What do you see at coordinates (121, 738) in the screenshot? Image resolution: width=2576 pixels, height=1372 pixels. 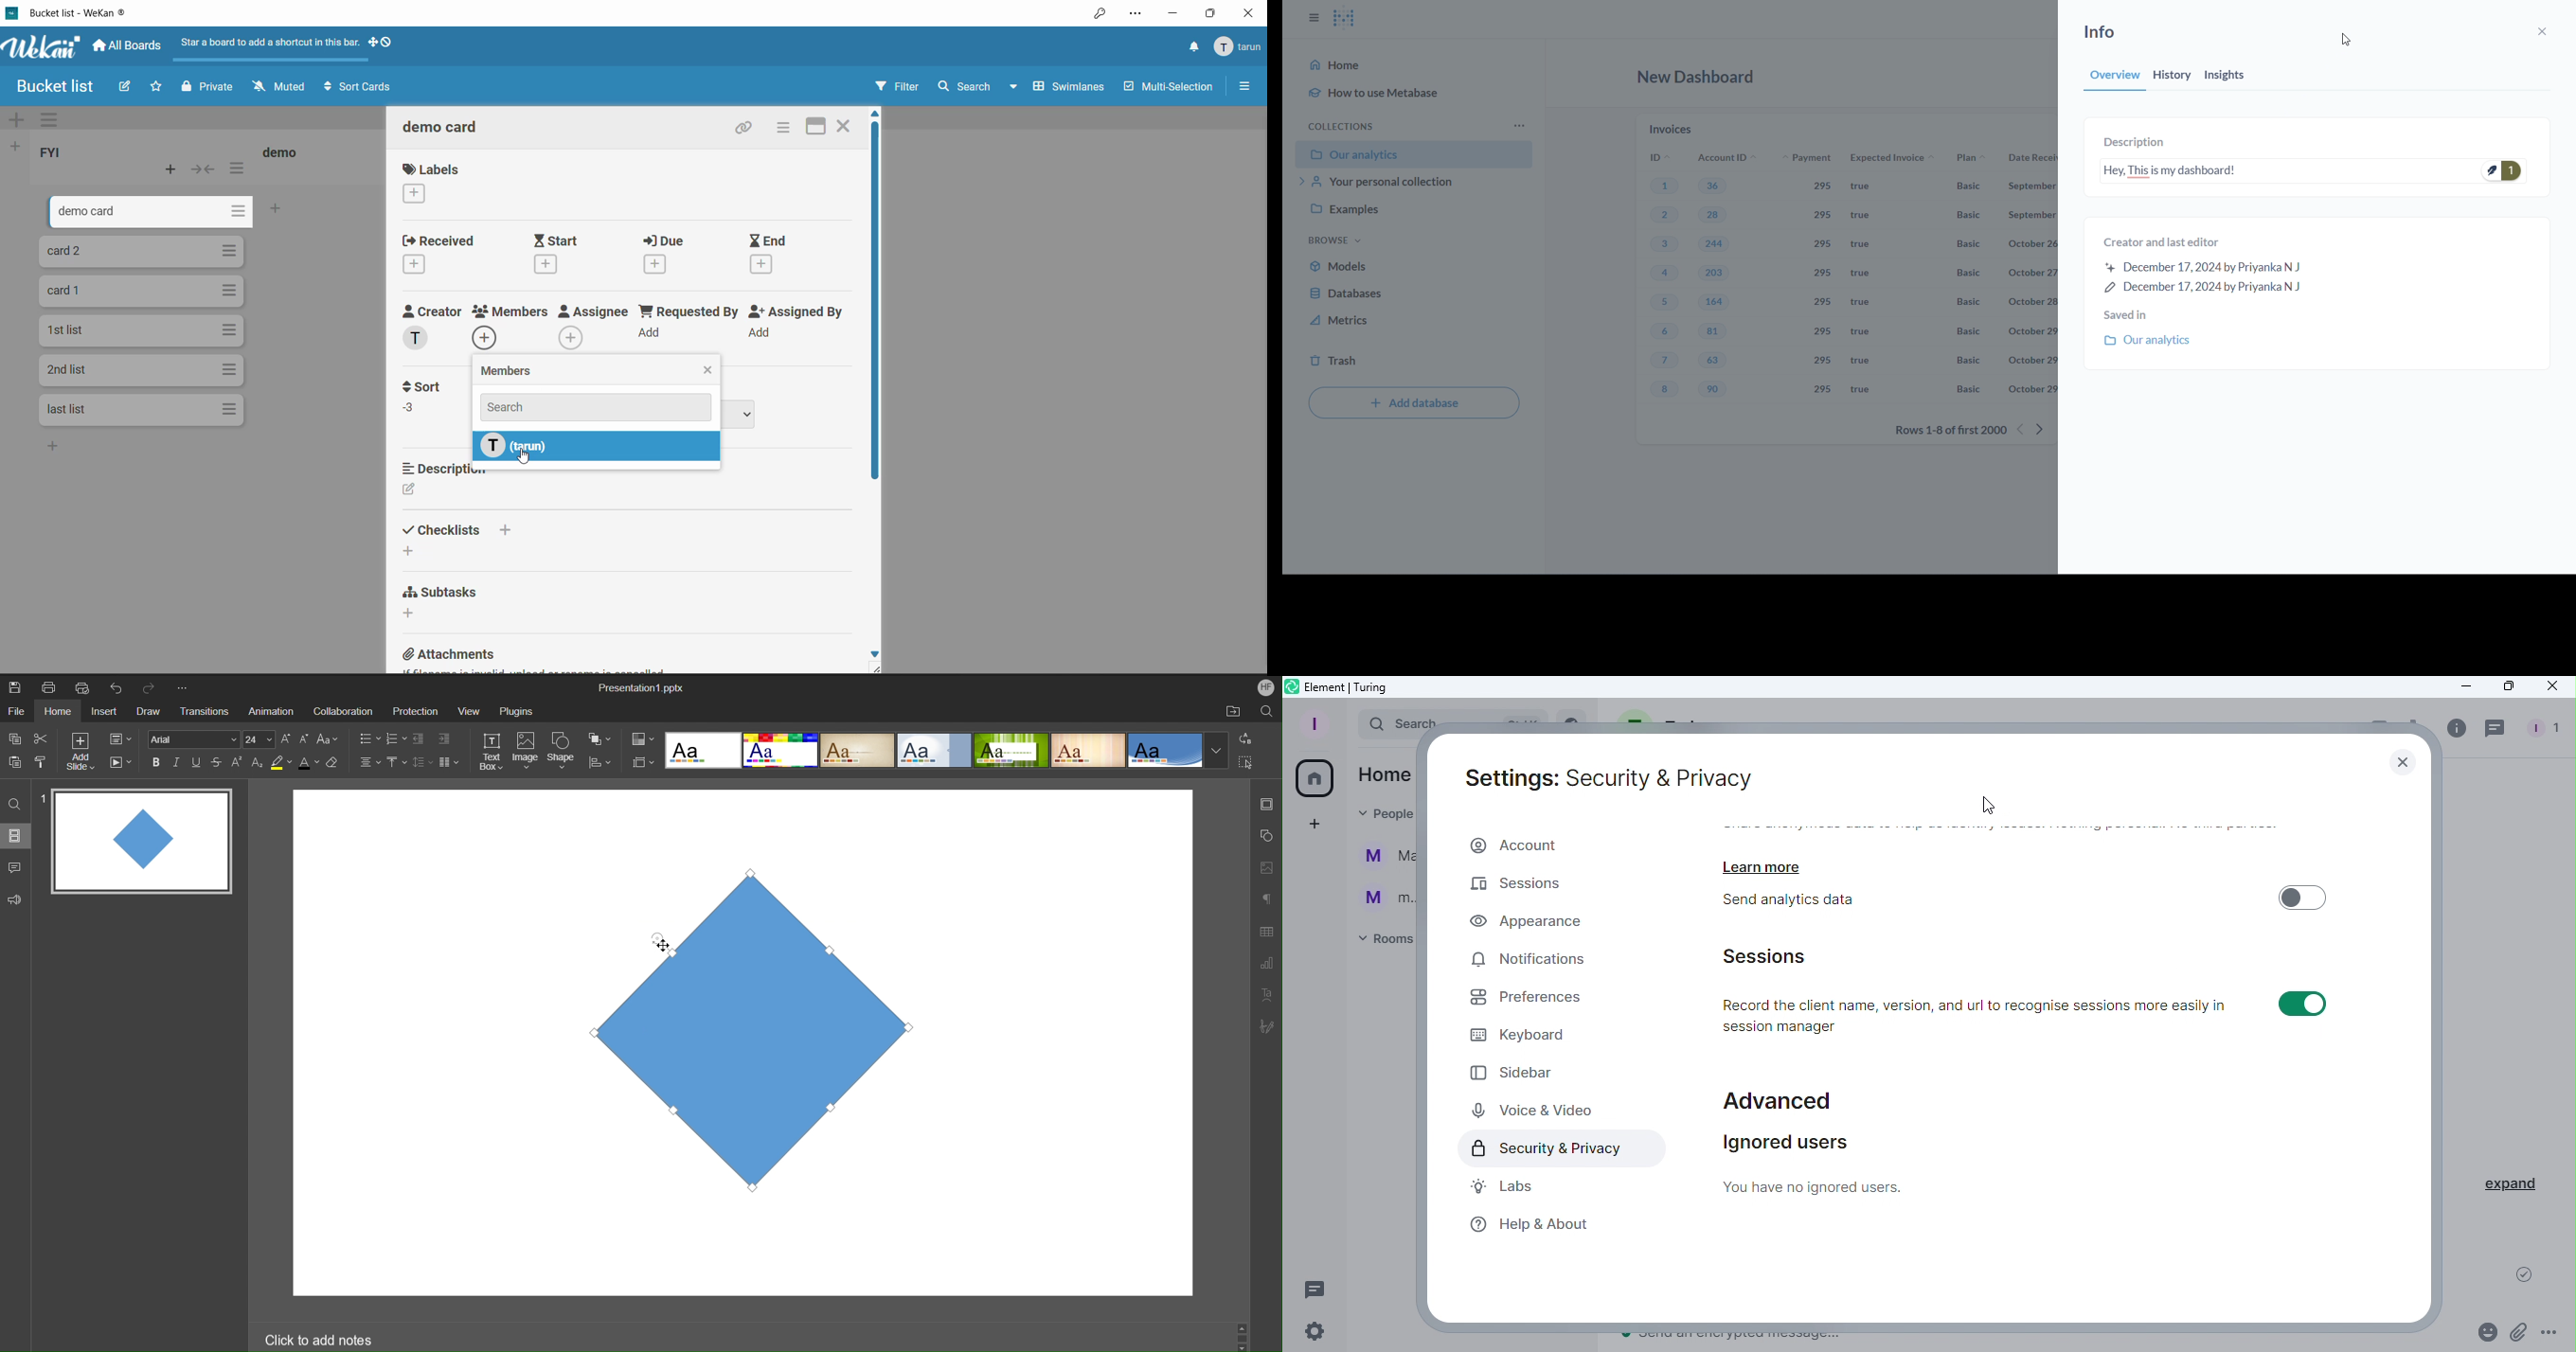 I see `Slide Settings` at bounding box center [121, 738].